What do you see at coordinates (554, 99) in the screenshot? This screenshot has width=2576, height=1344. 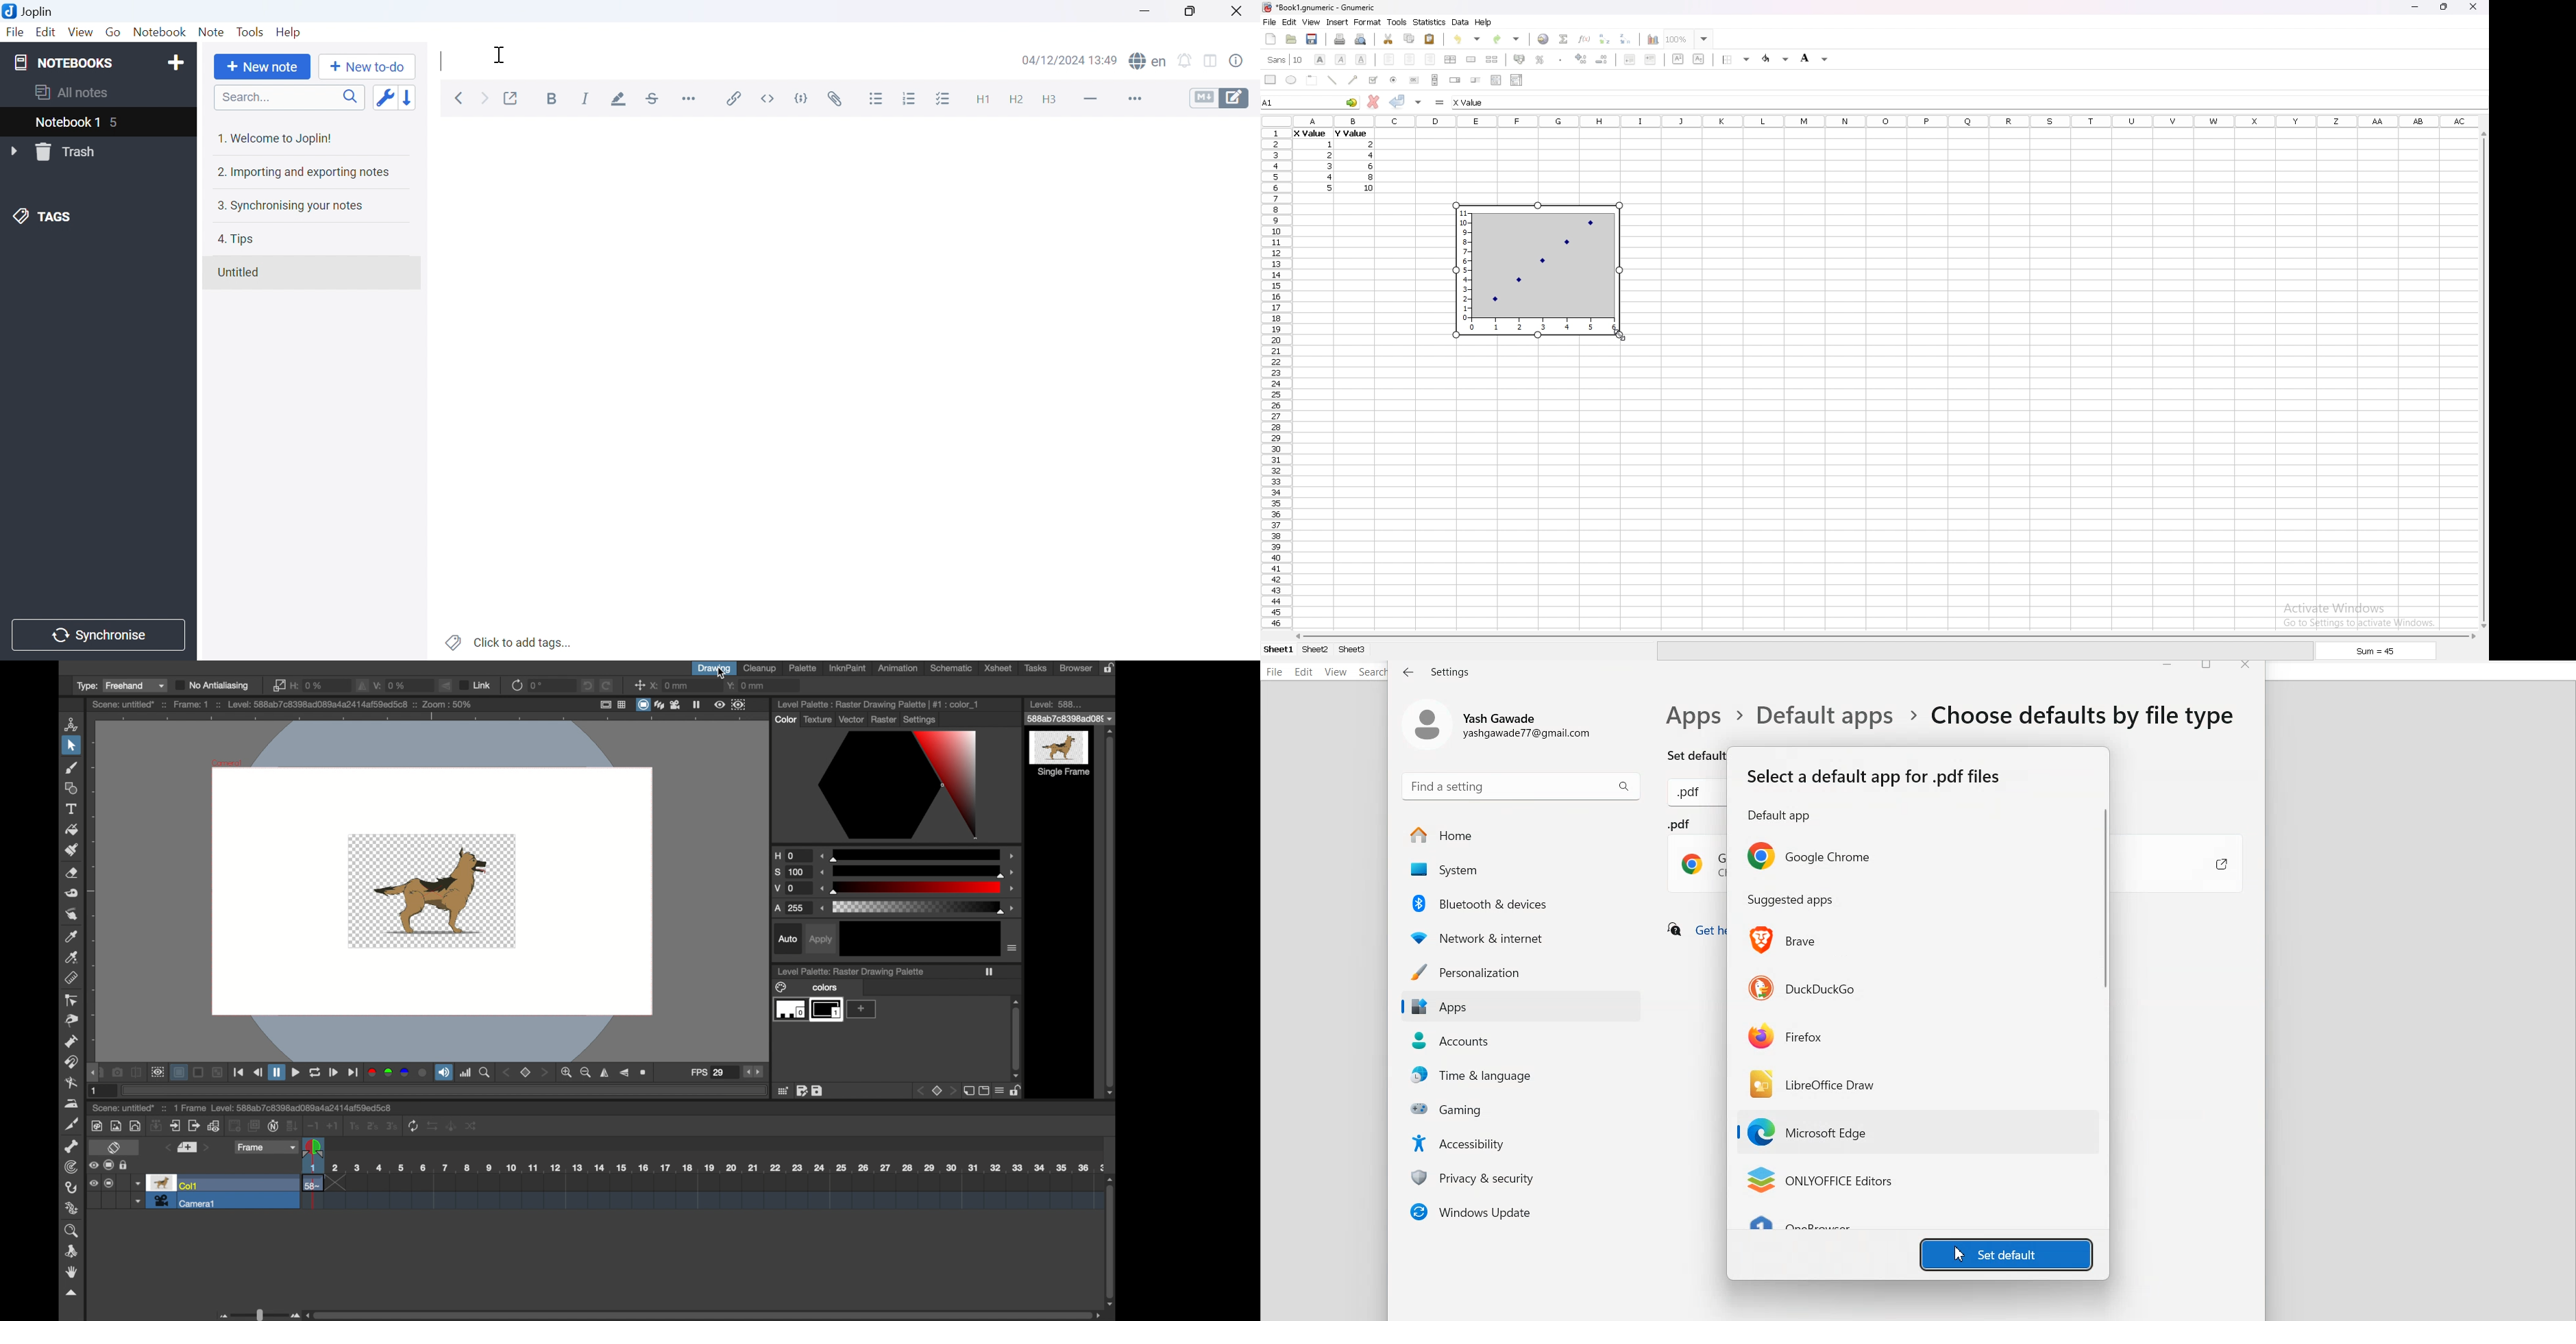 I see `Bold` at bounding box center [554, 99].